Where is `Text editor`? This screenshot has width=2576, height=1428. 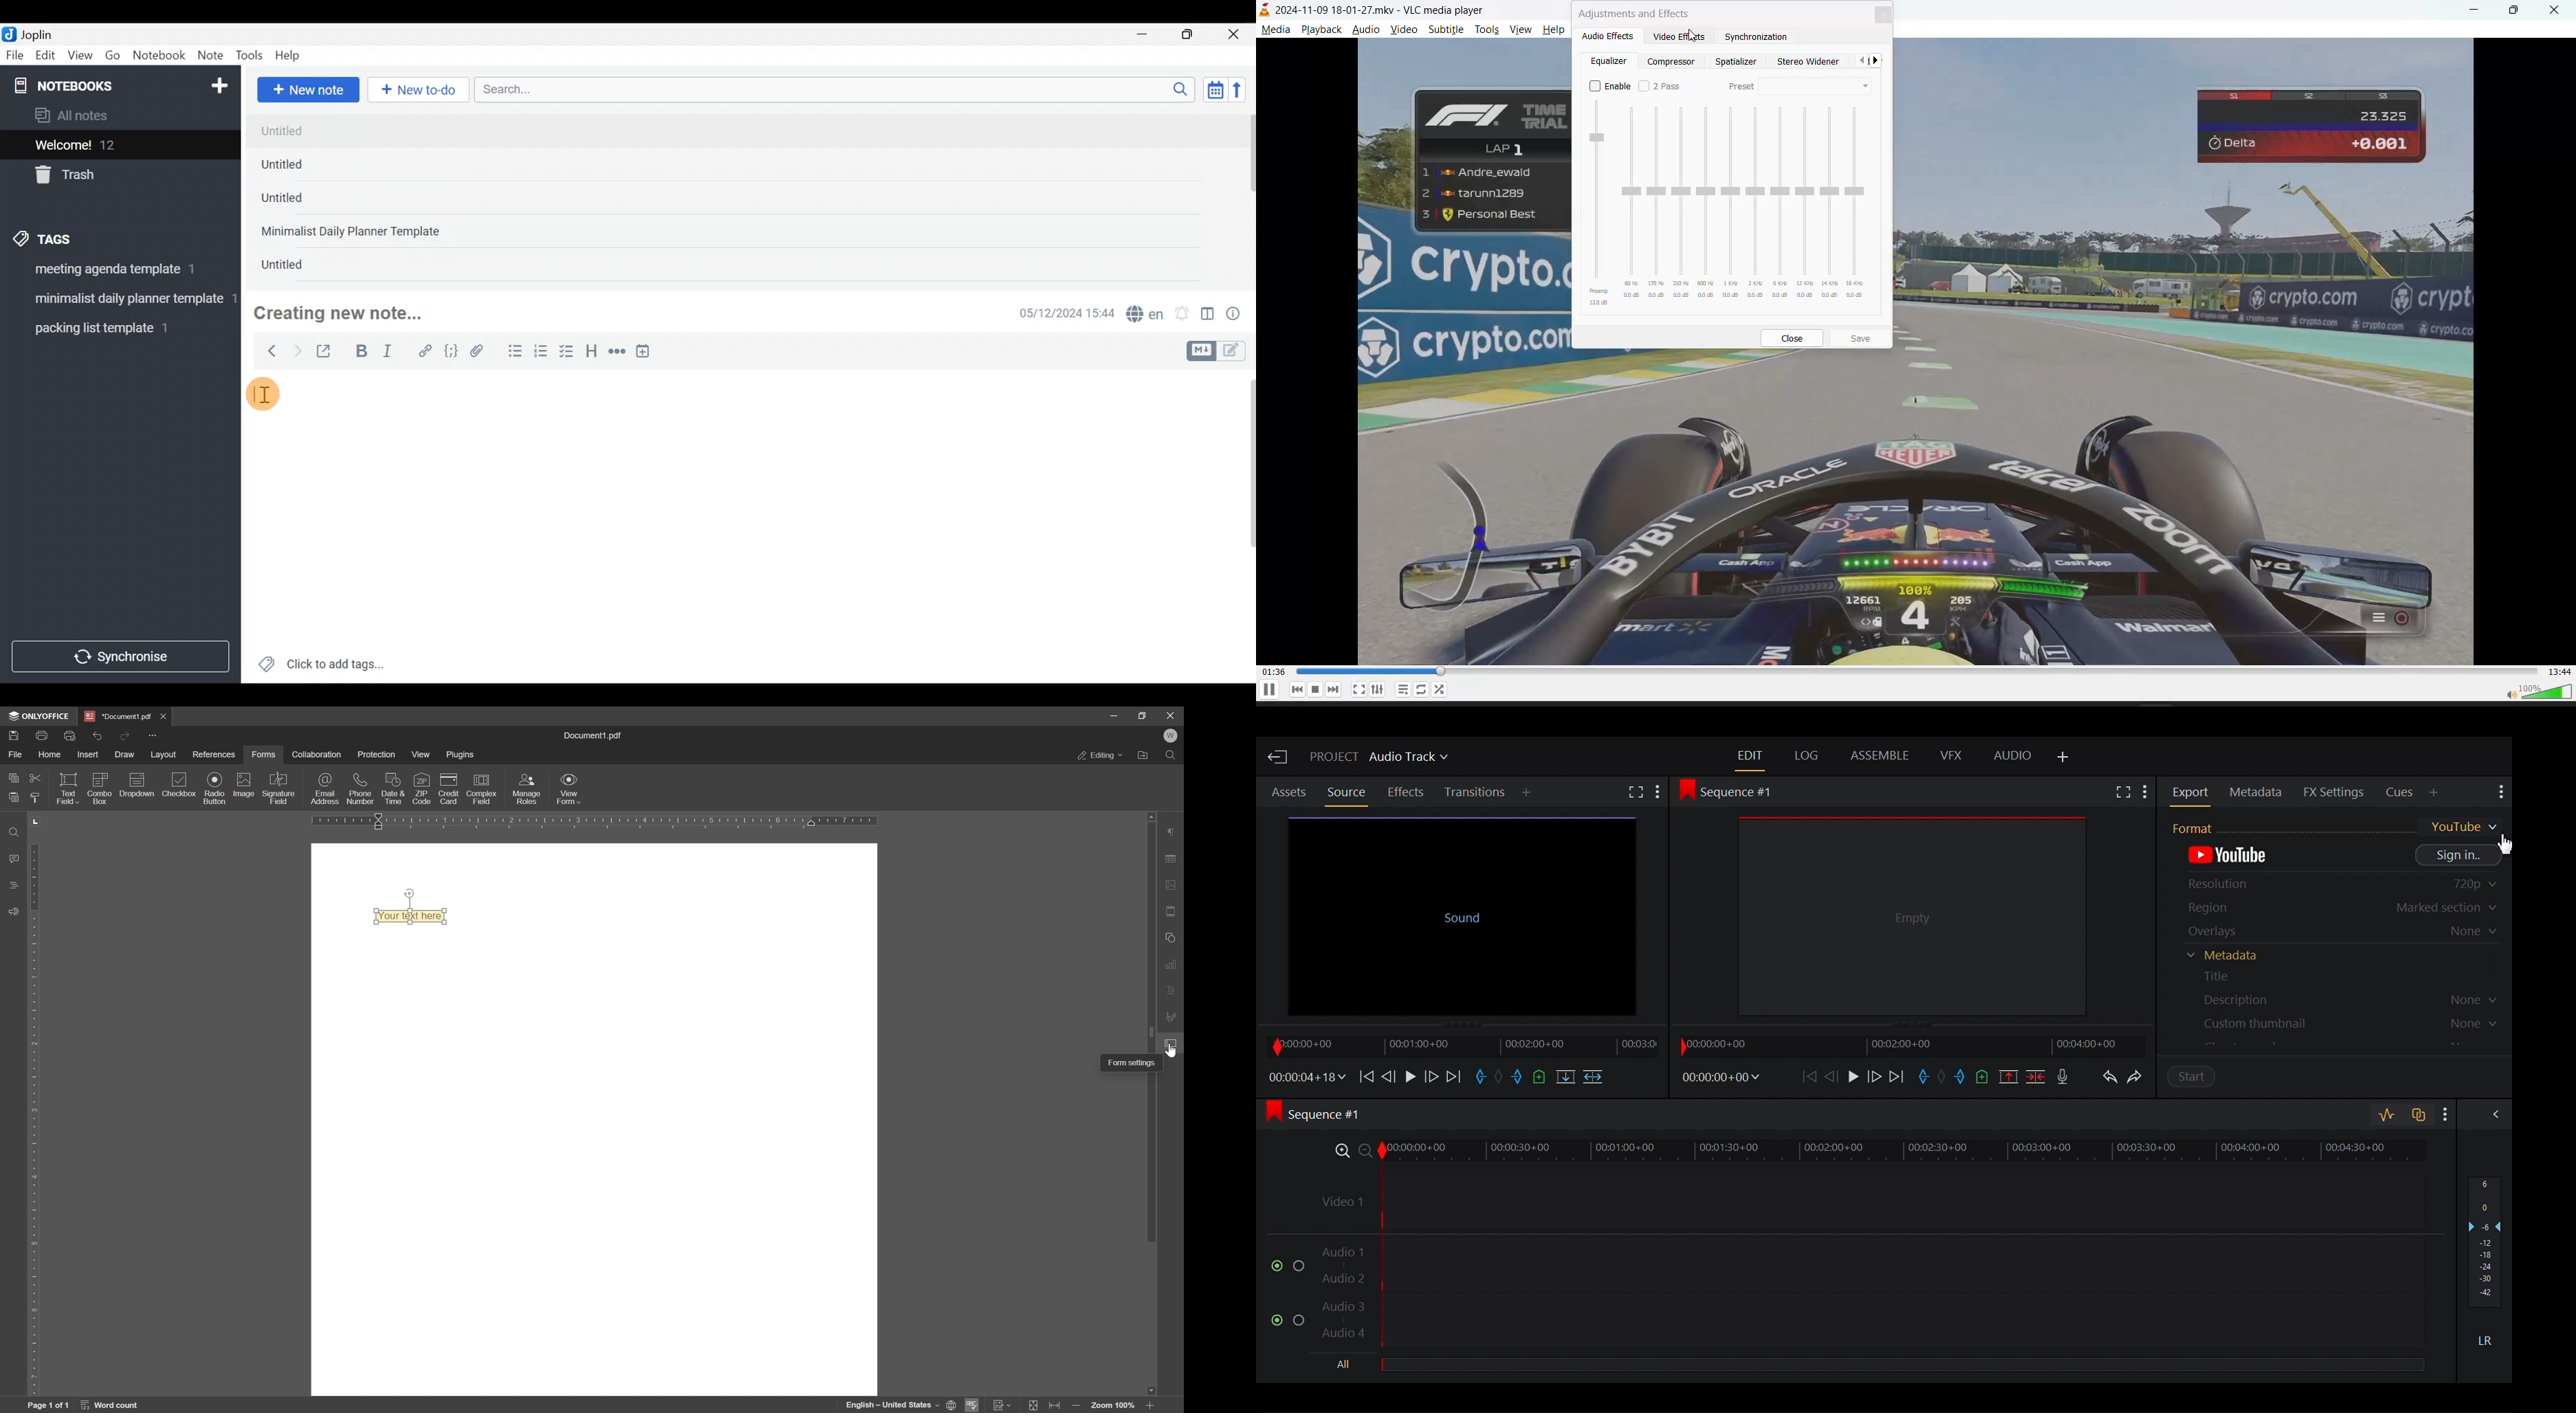 Text editor is located at coordinates (730, 527).